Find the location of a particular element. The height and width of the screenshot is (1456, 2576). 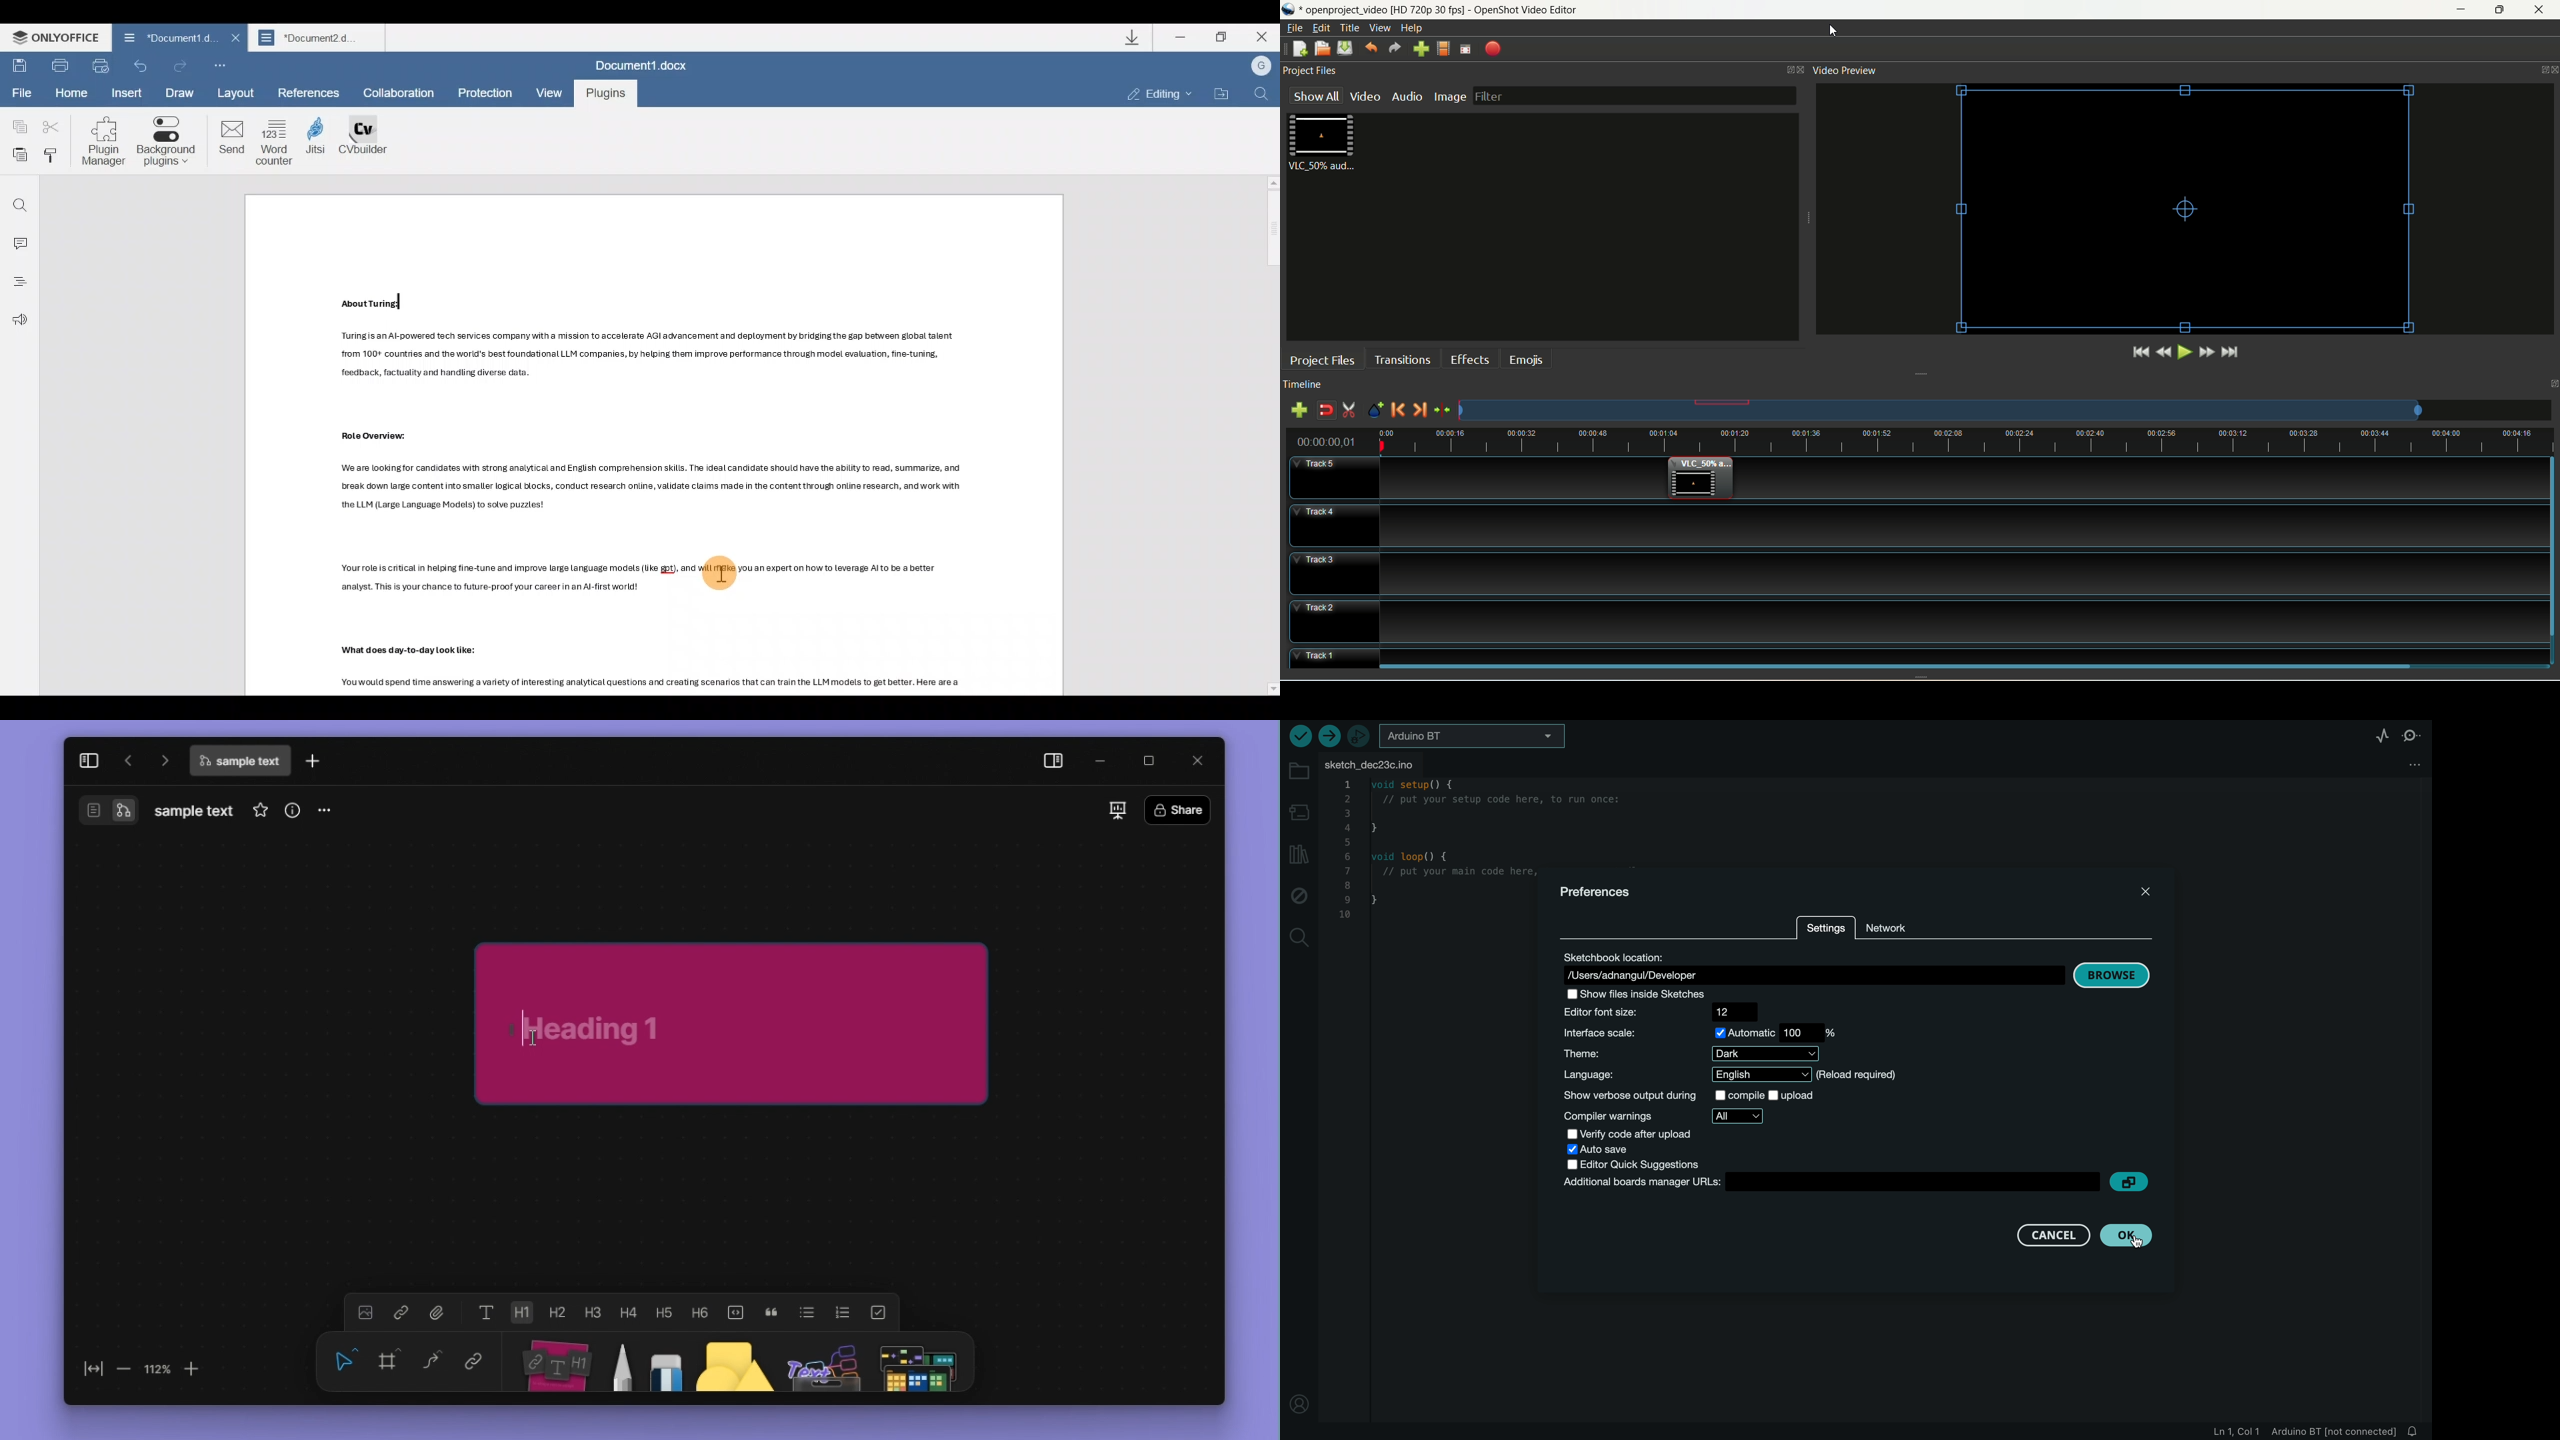

Document1.docx is located at coordinates (646, 64).